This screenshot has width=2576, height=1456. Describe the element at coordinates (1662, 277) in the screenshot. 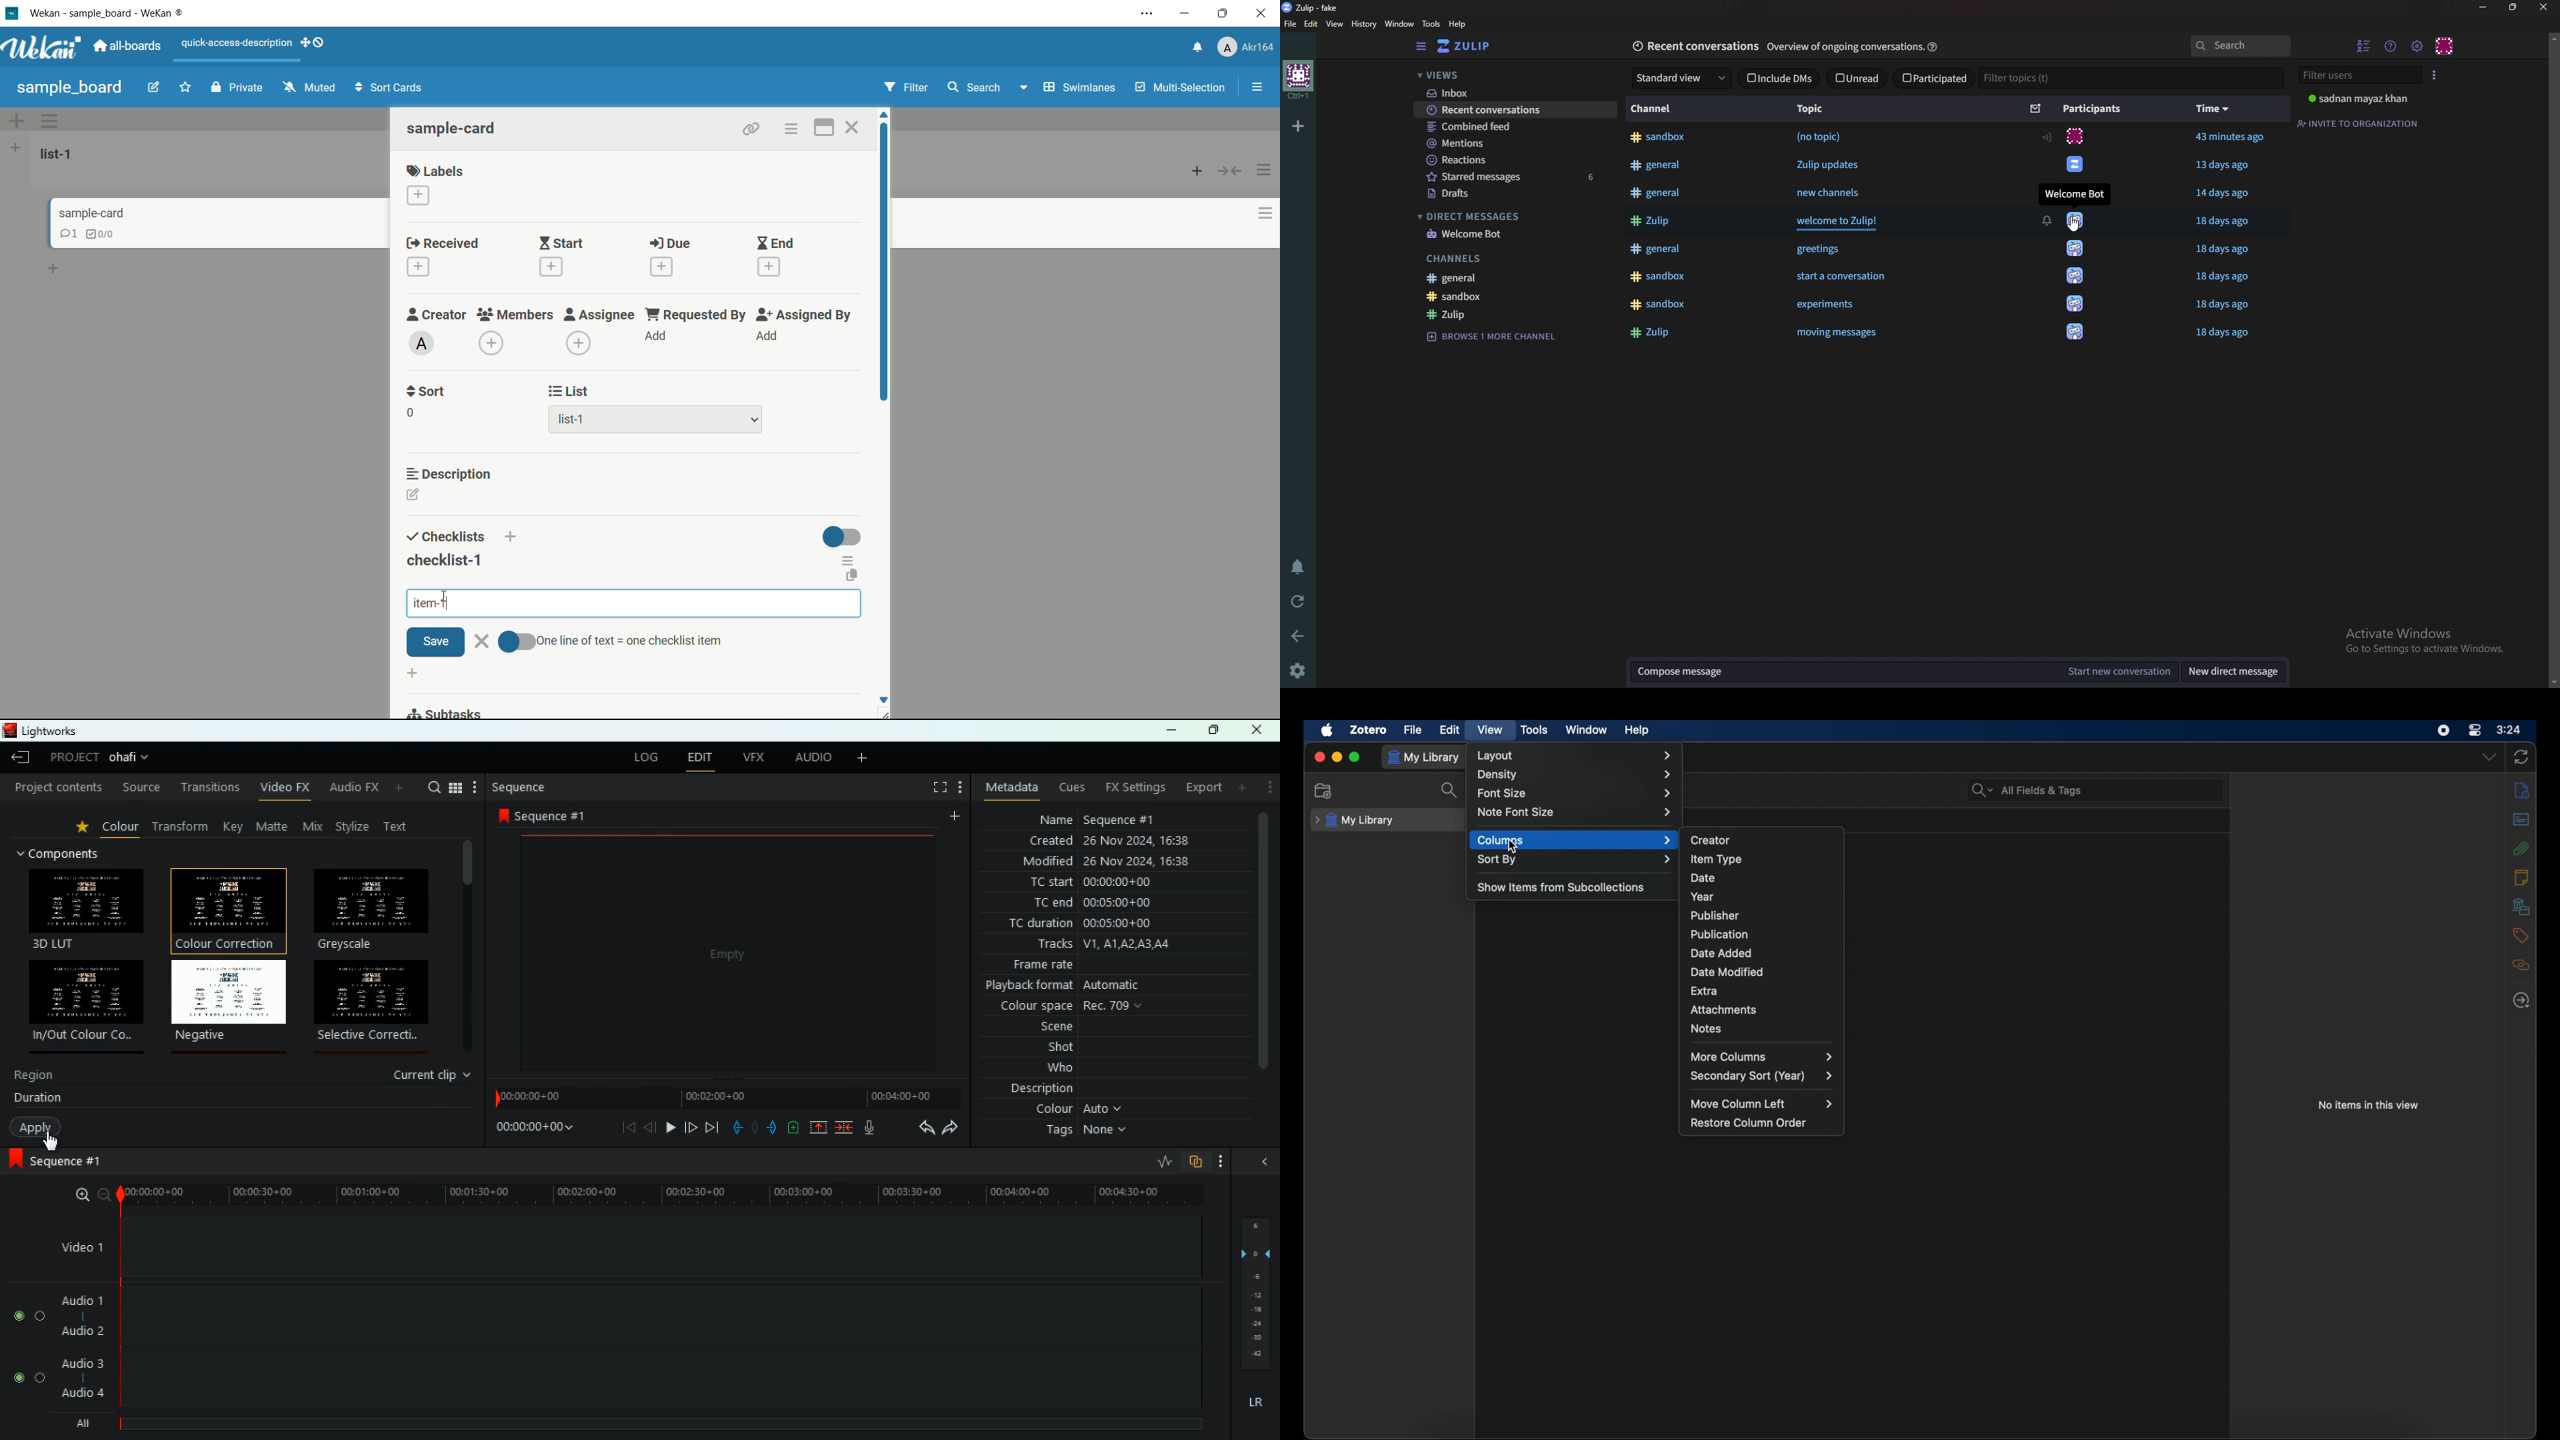

I see `4k sandbox` at that location.